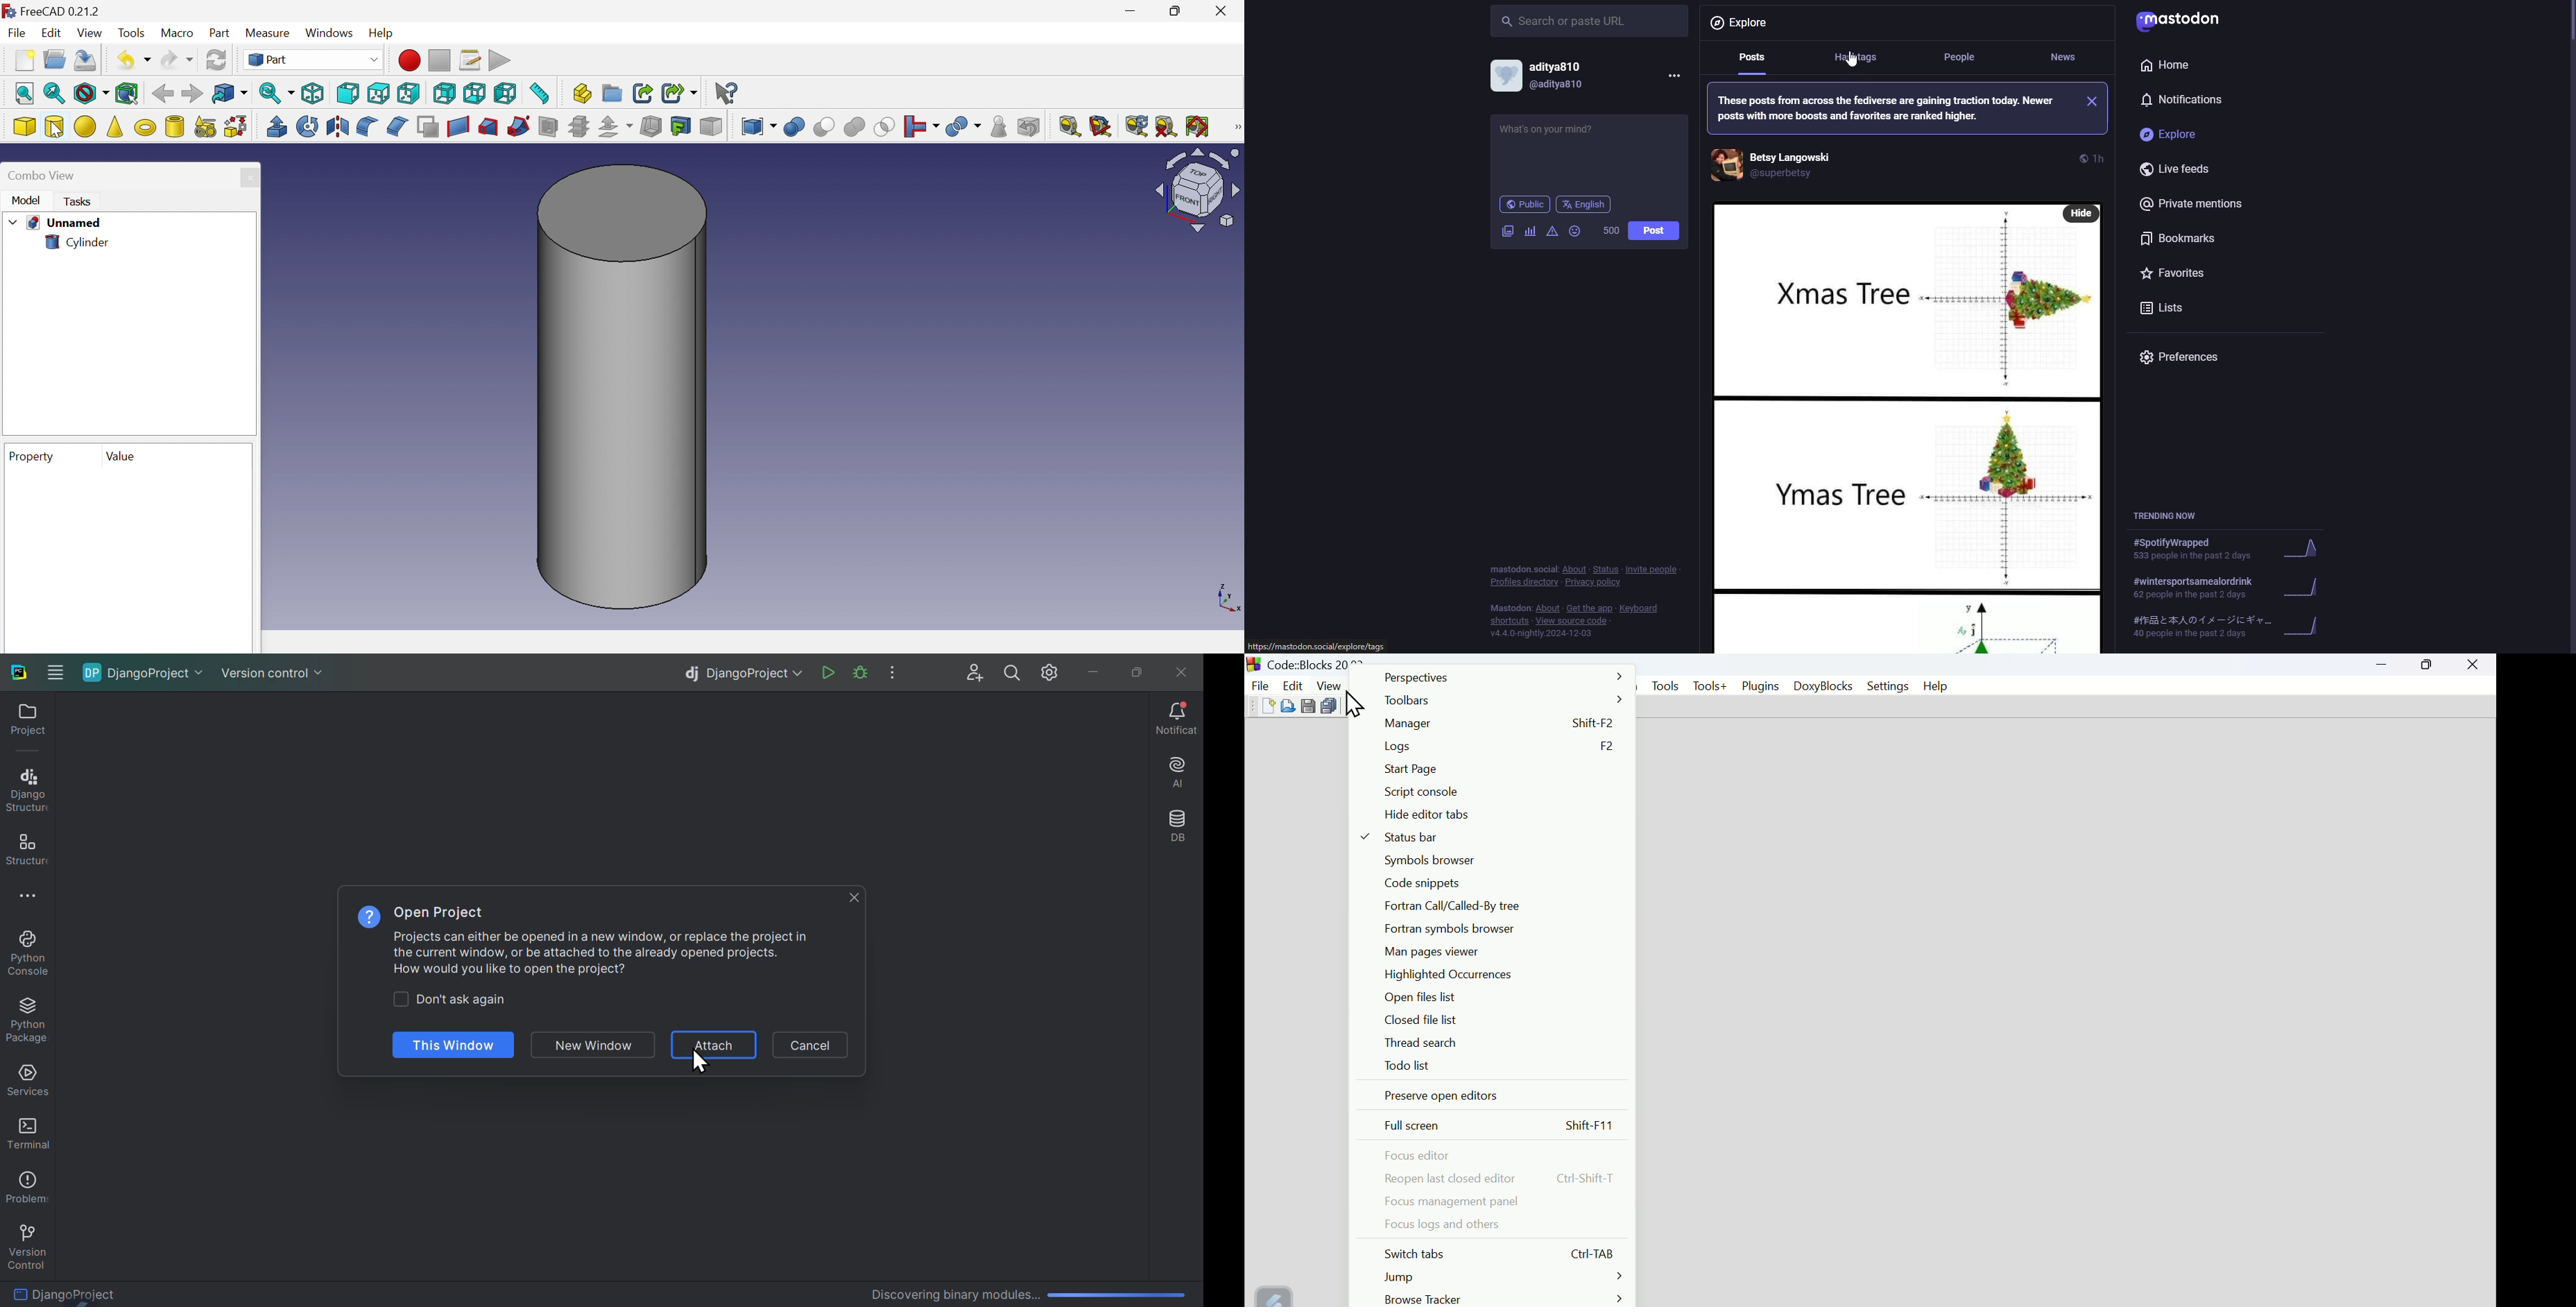 The height and width of the screenshot is (1316, 2576). I want to click on post, so click(1653, 230).